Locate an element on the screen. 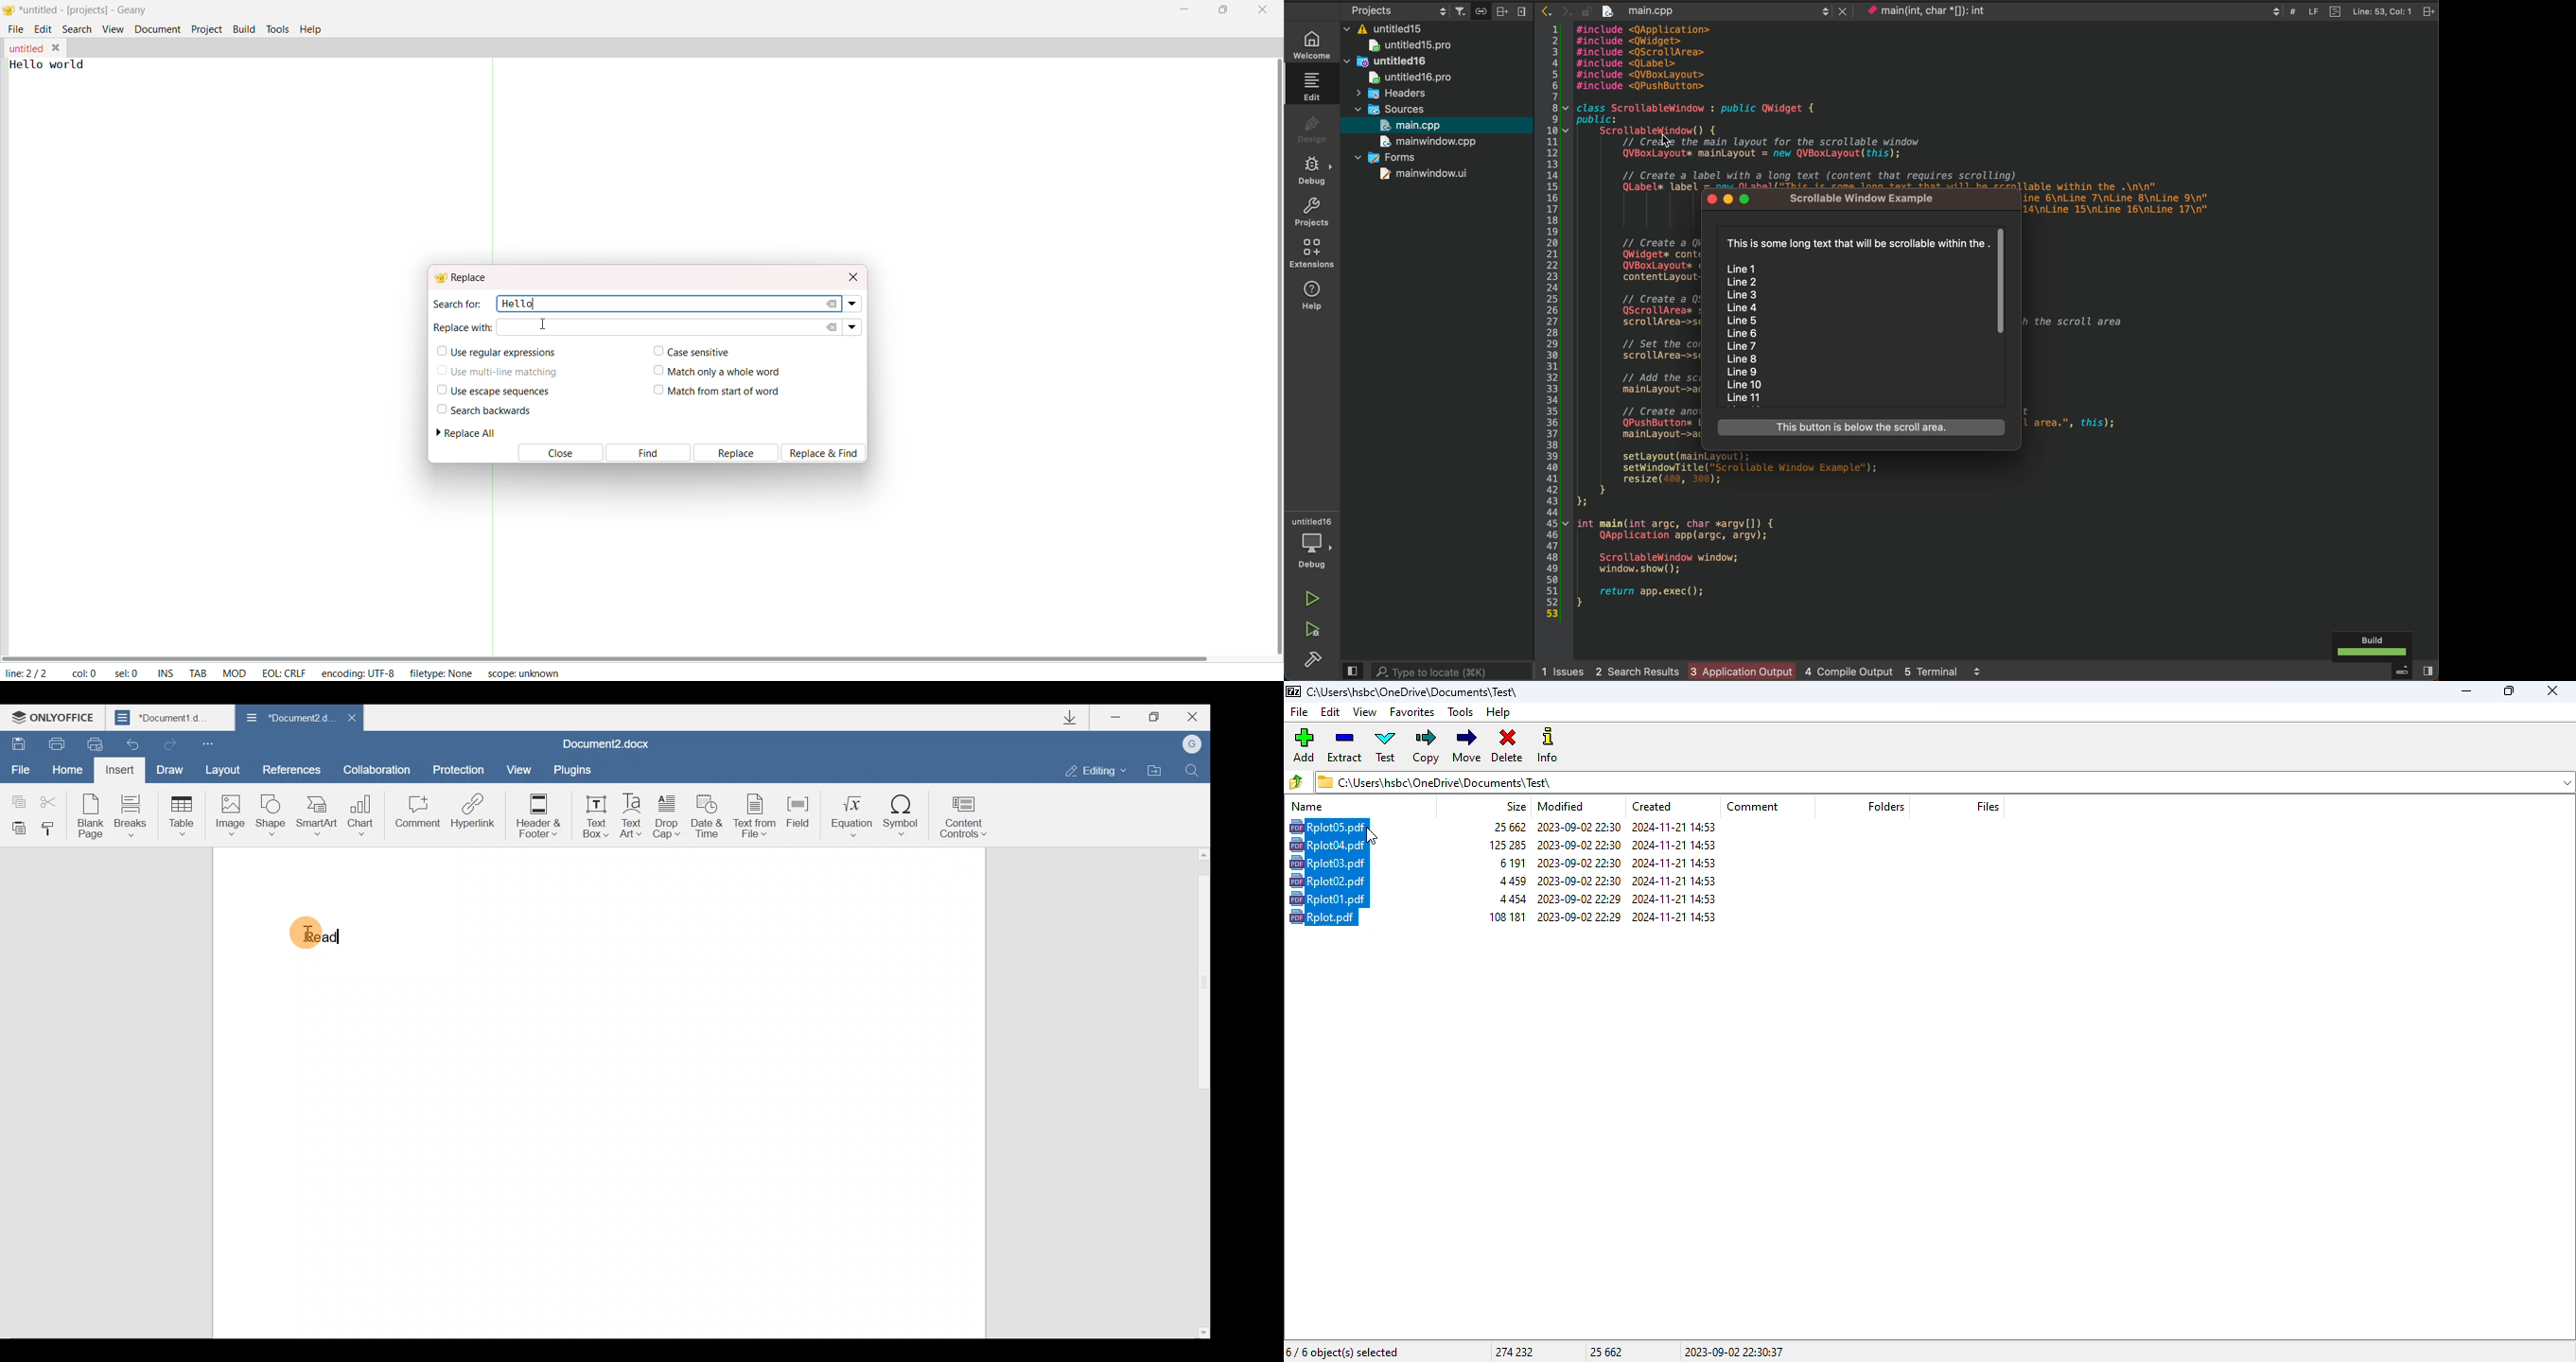 This screenshot has height=1372, width=2576. Protection is located at coordinates (461, 765).